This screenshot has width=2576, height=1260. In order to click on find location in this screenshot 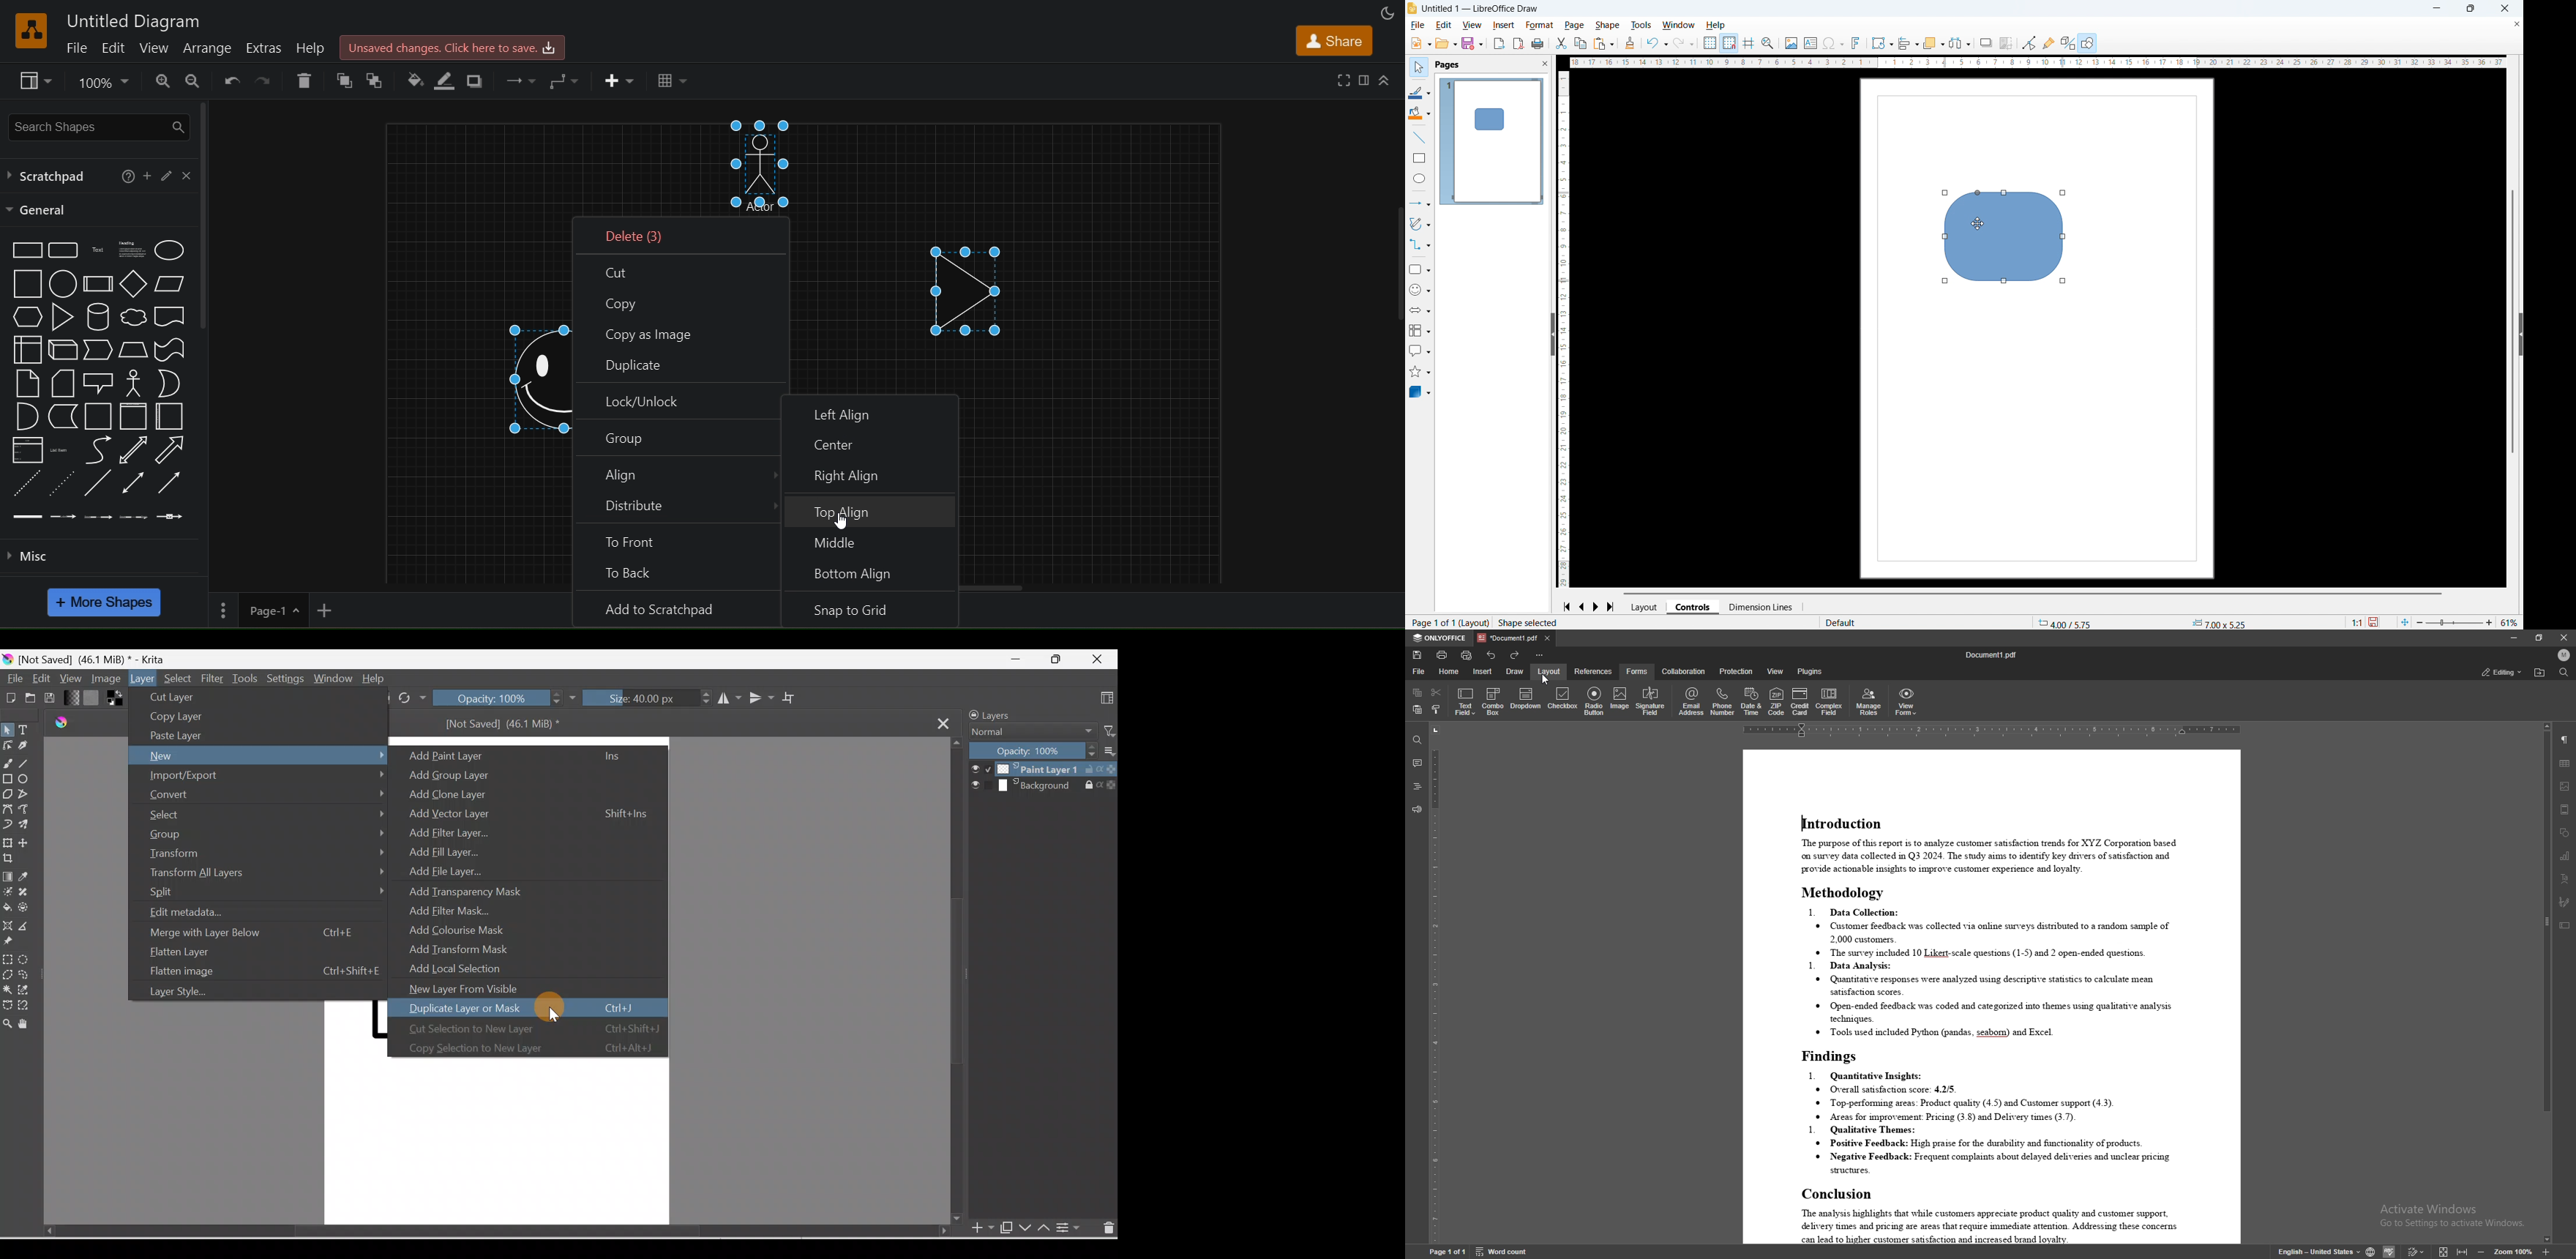, I will do `click(2541, 673)`.